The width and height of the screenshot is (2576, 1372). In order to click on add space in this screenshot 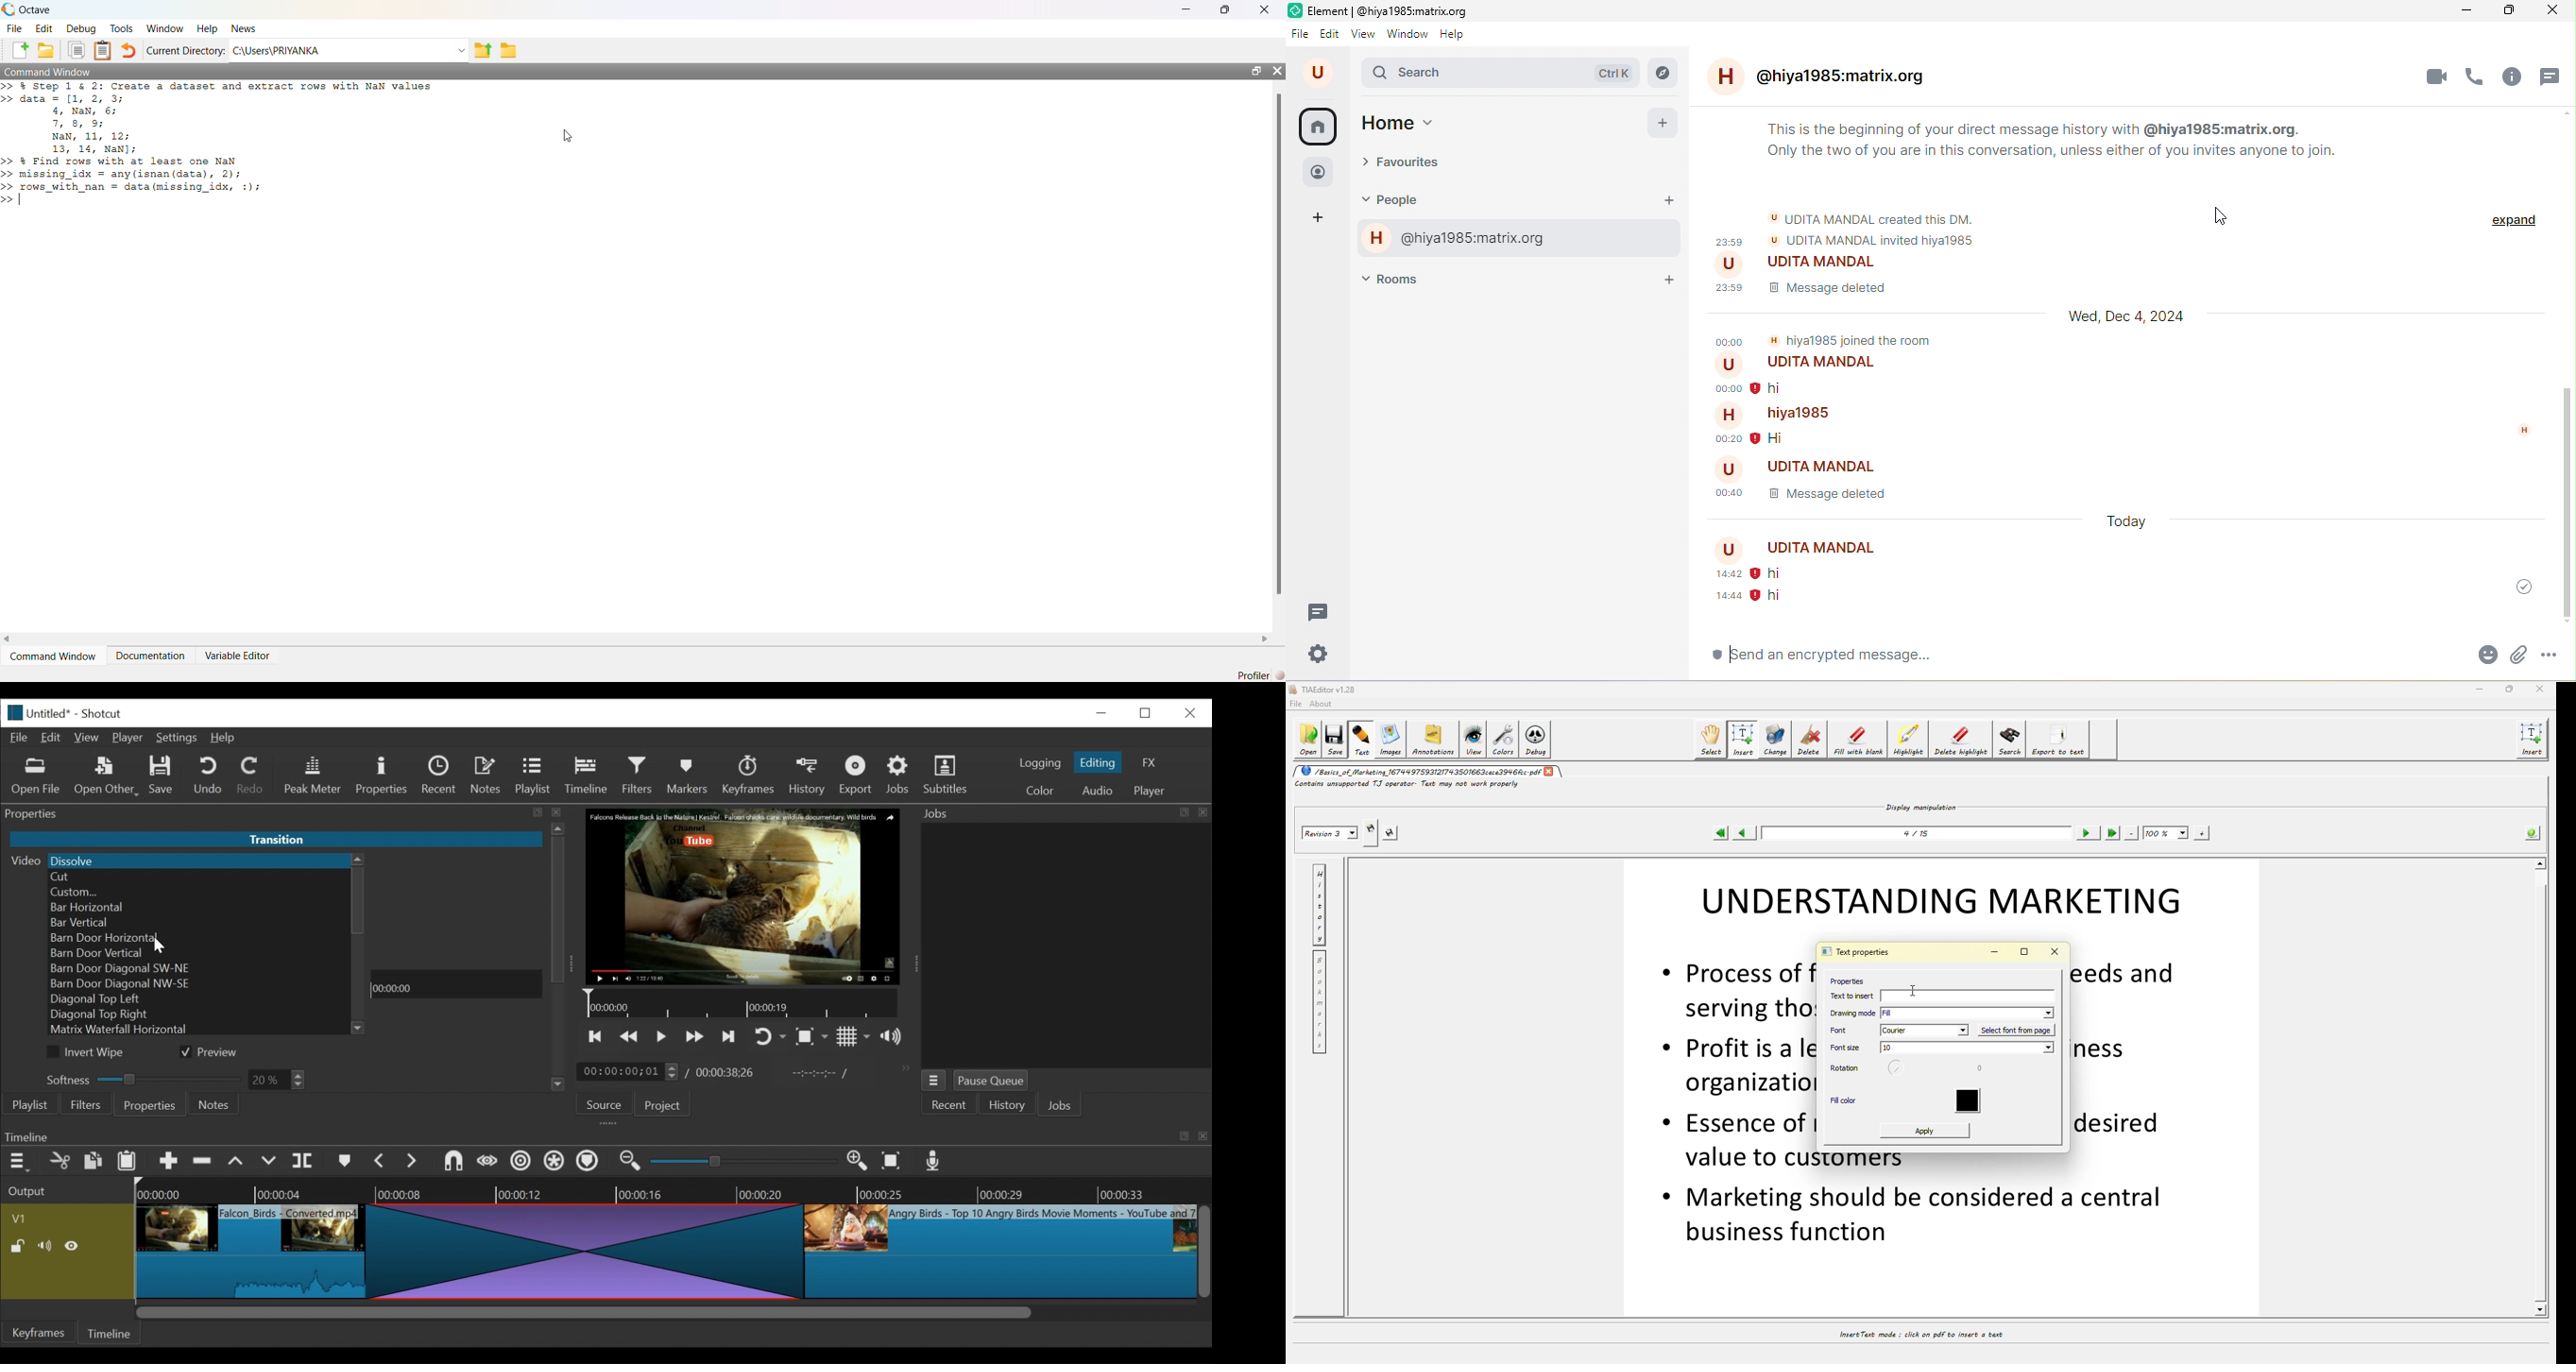, I will do `click(1322, 220)`.